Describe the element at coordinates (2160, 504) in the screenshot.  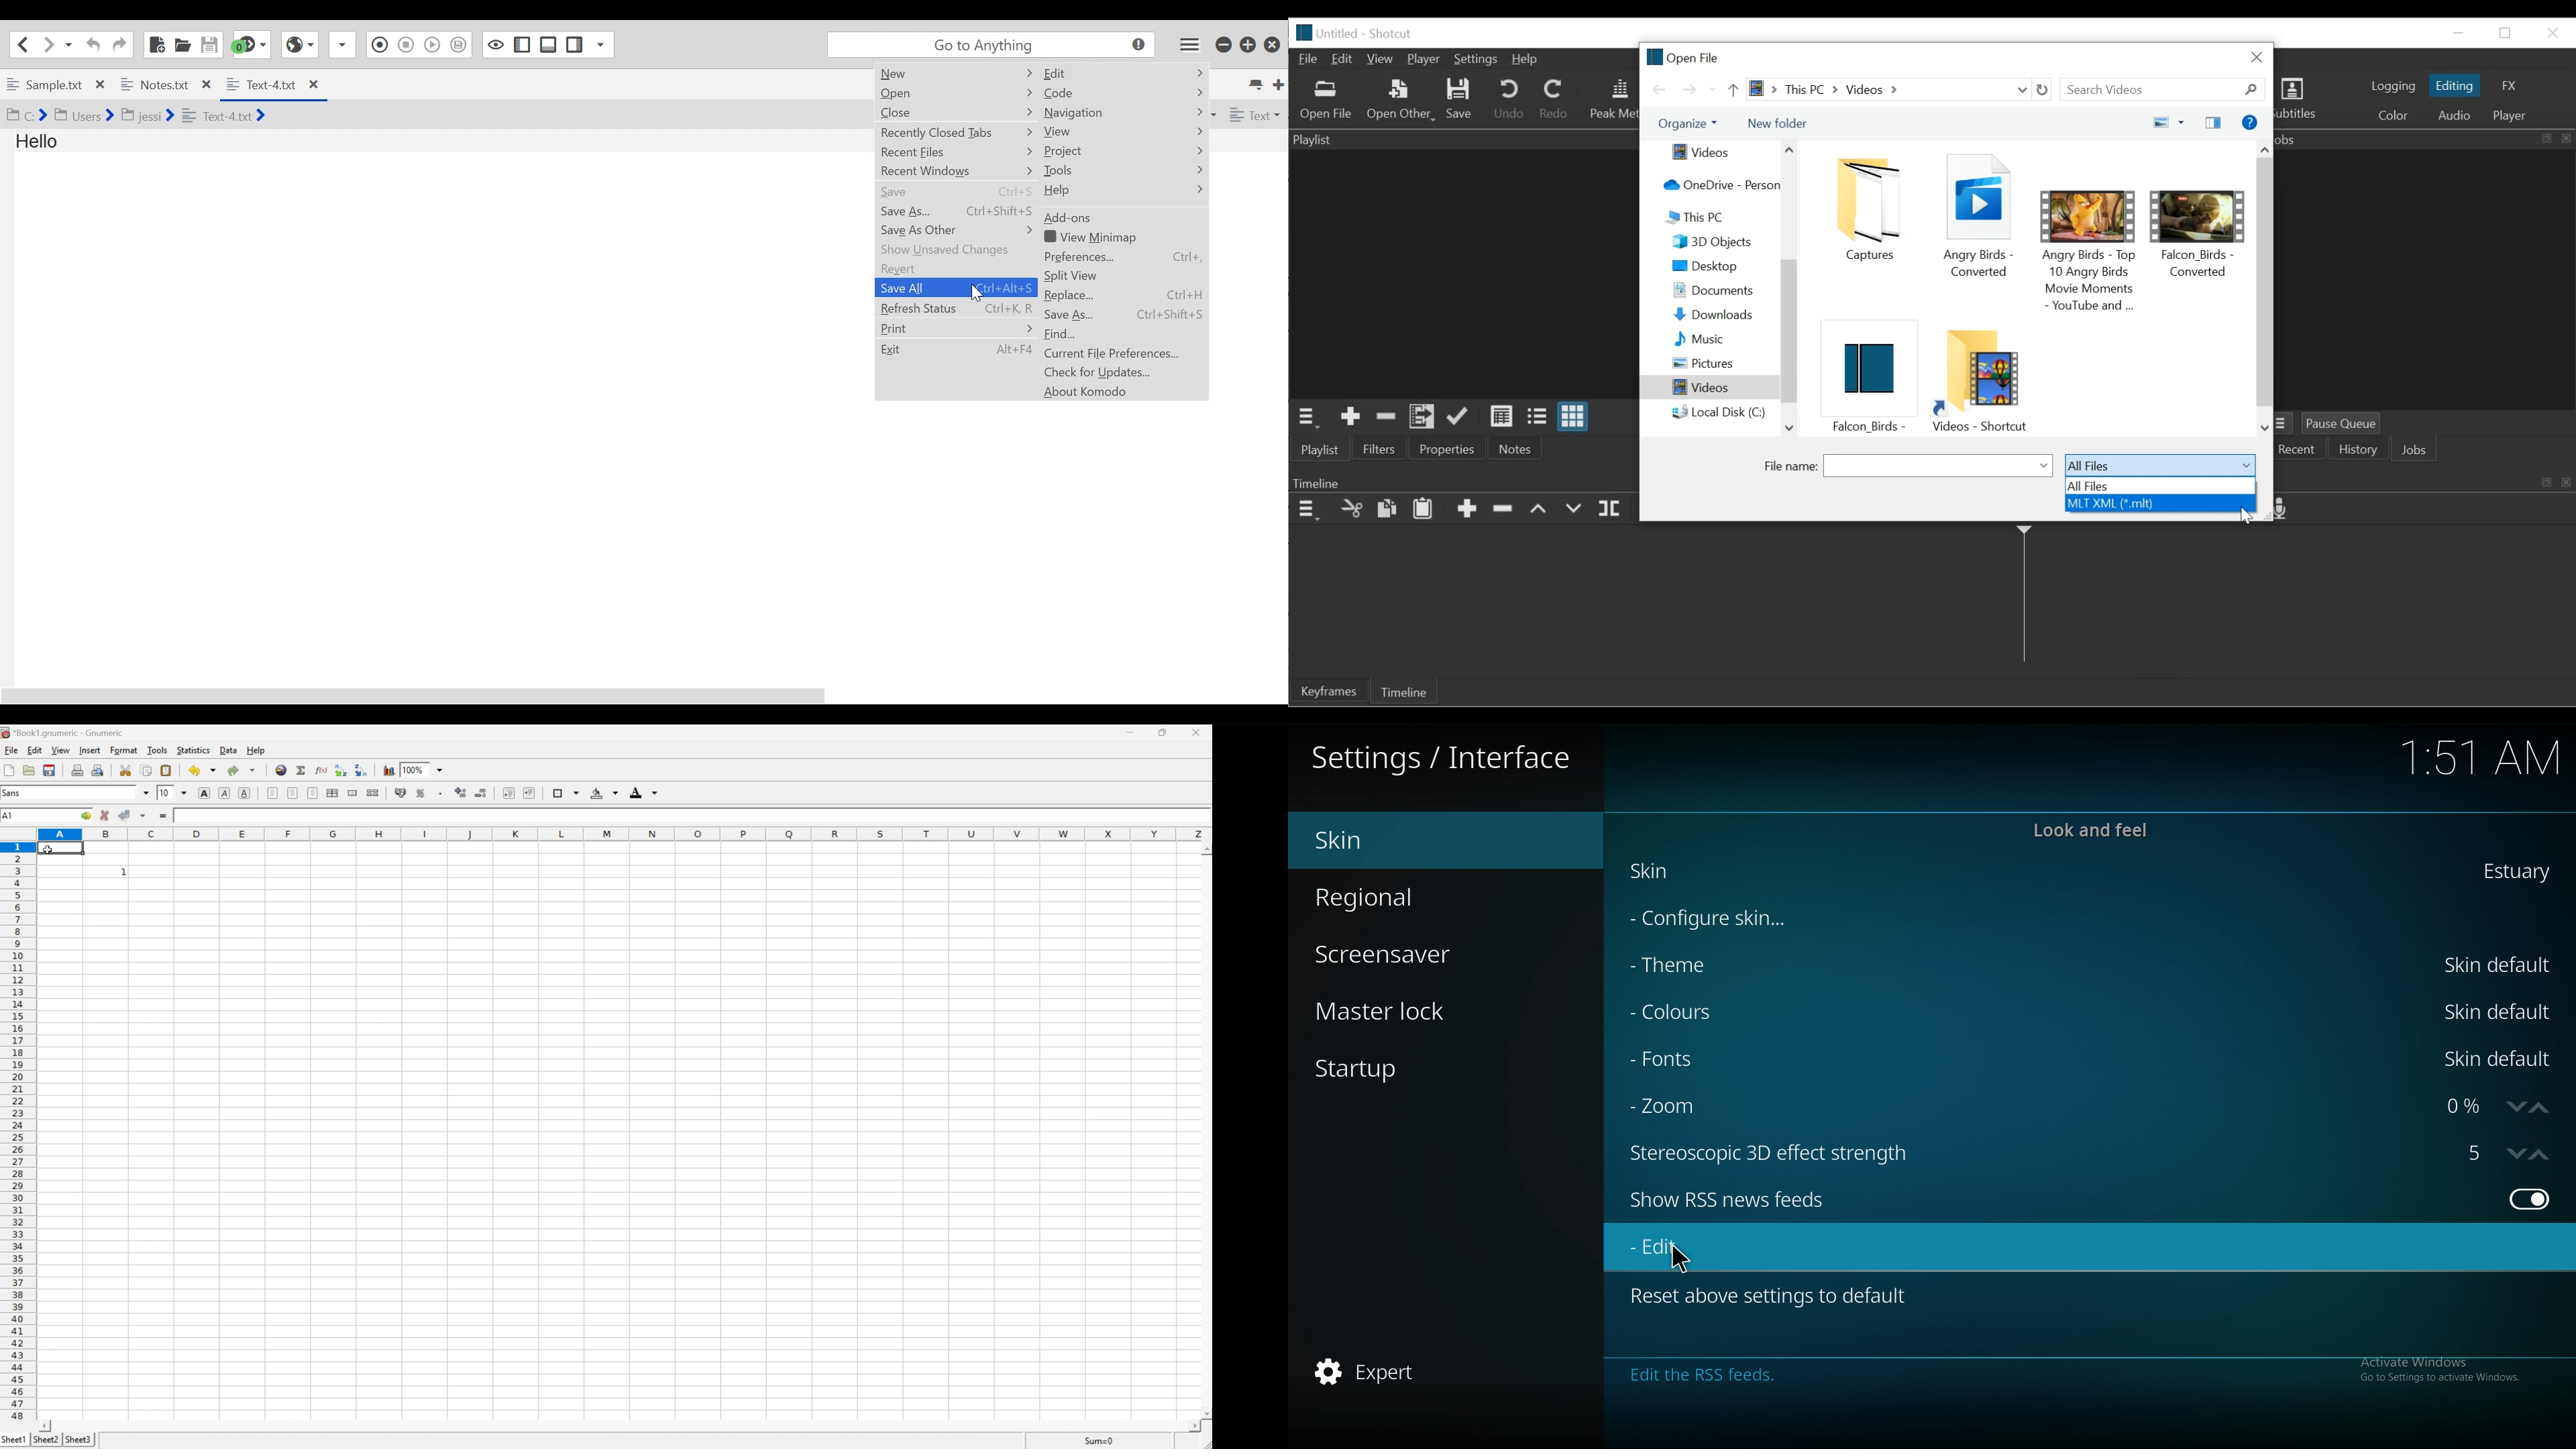
I see `MLT XML (*.mlt)` at that location.